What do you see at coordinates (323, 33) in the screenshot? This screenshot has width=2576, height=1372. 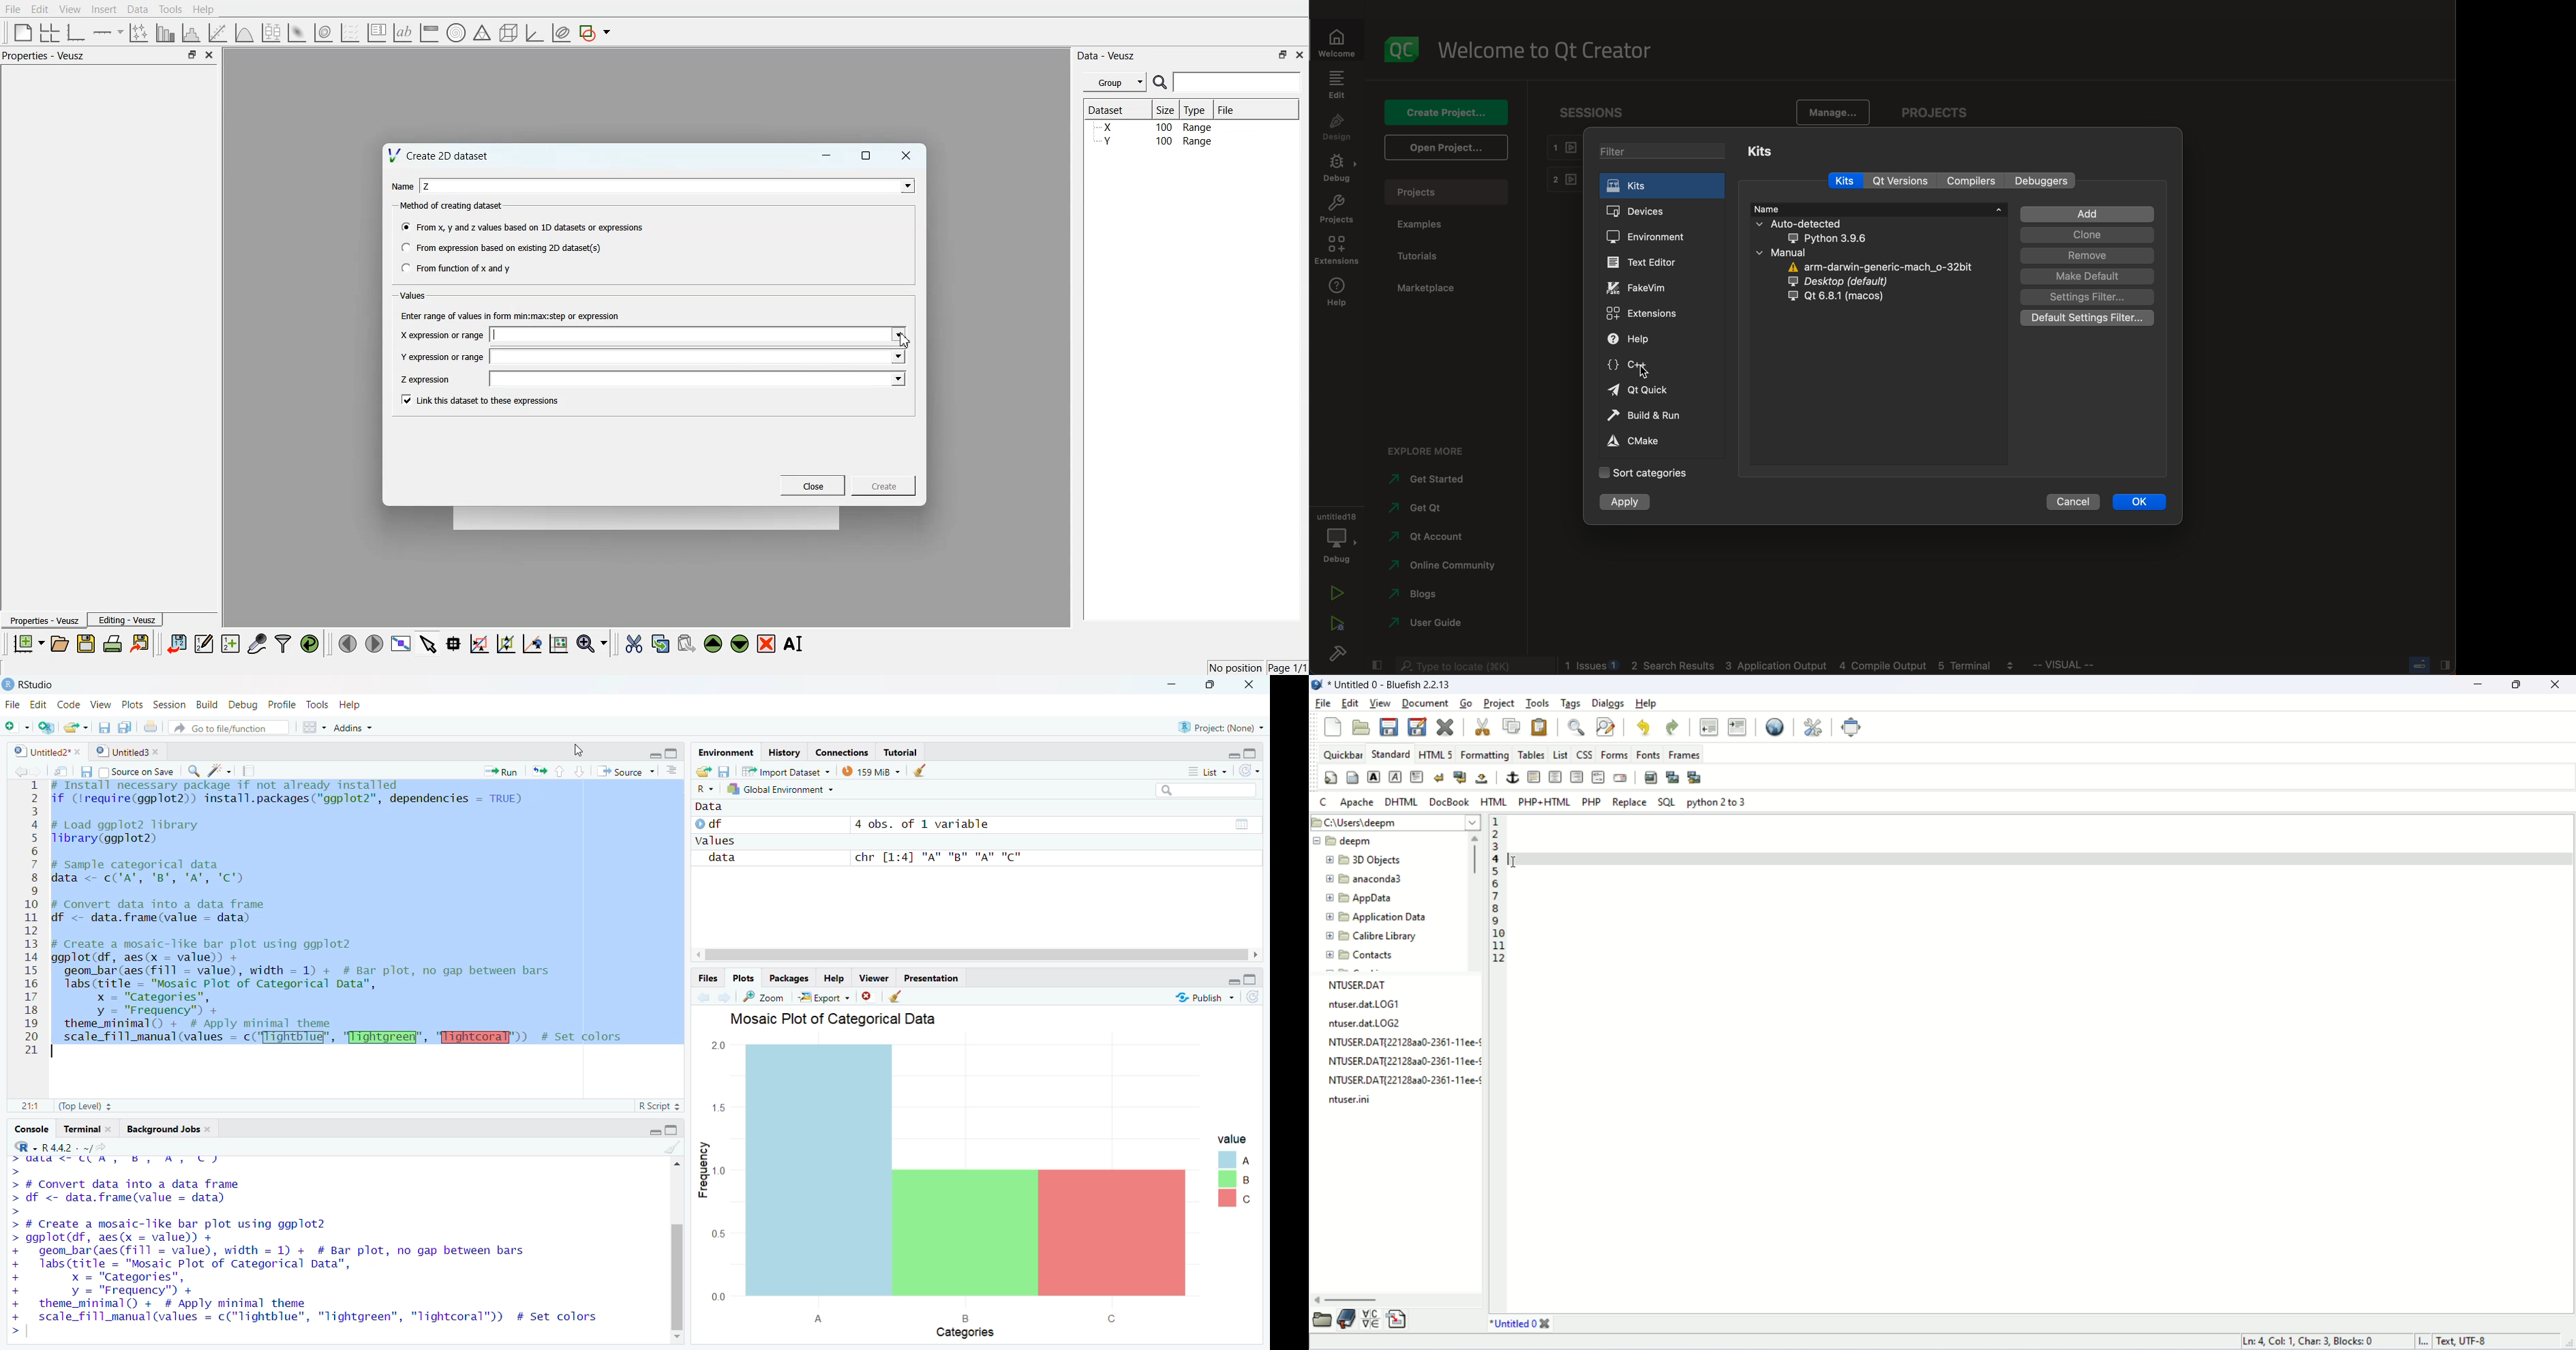 I see `3D Volume` at bounding box center [323, 33].